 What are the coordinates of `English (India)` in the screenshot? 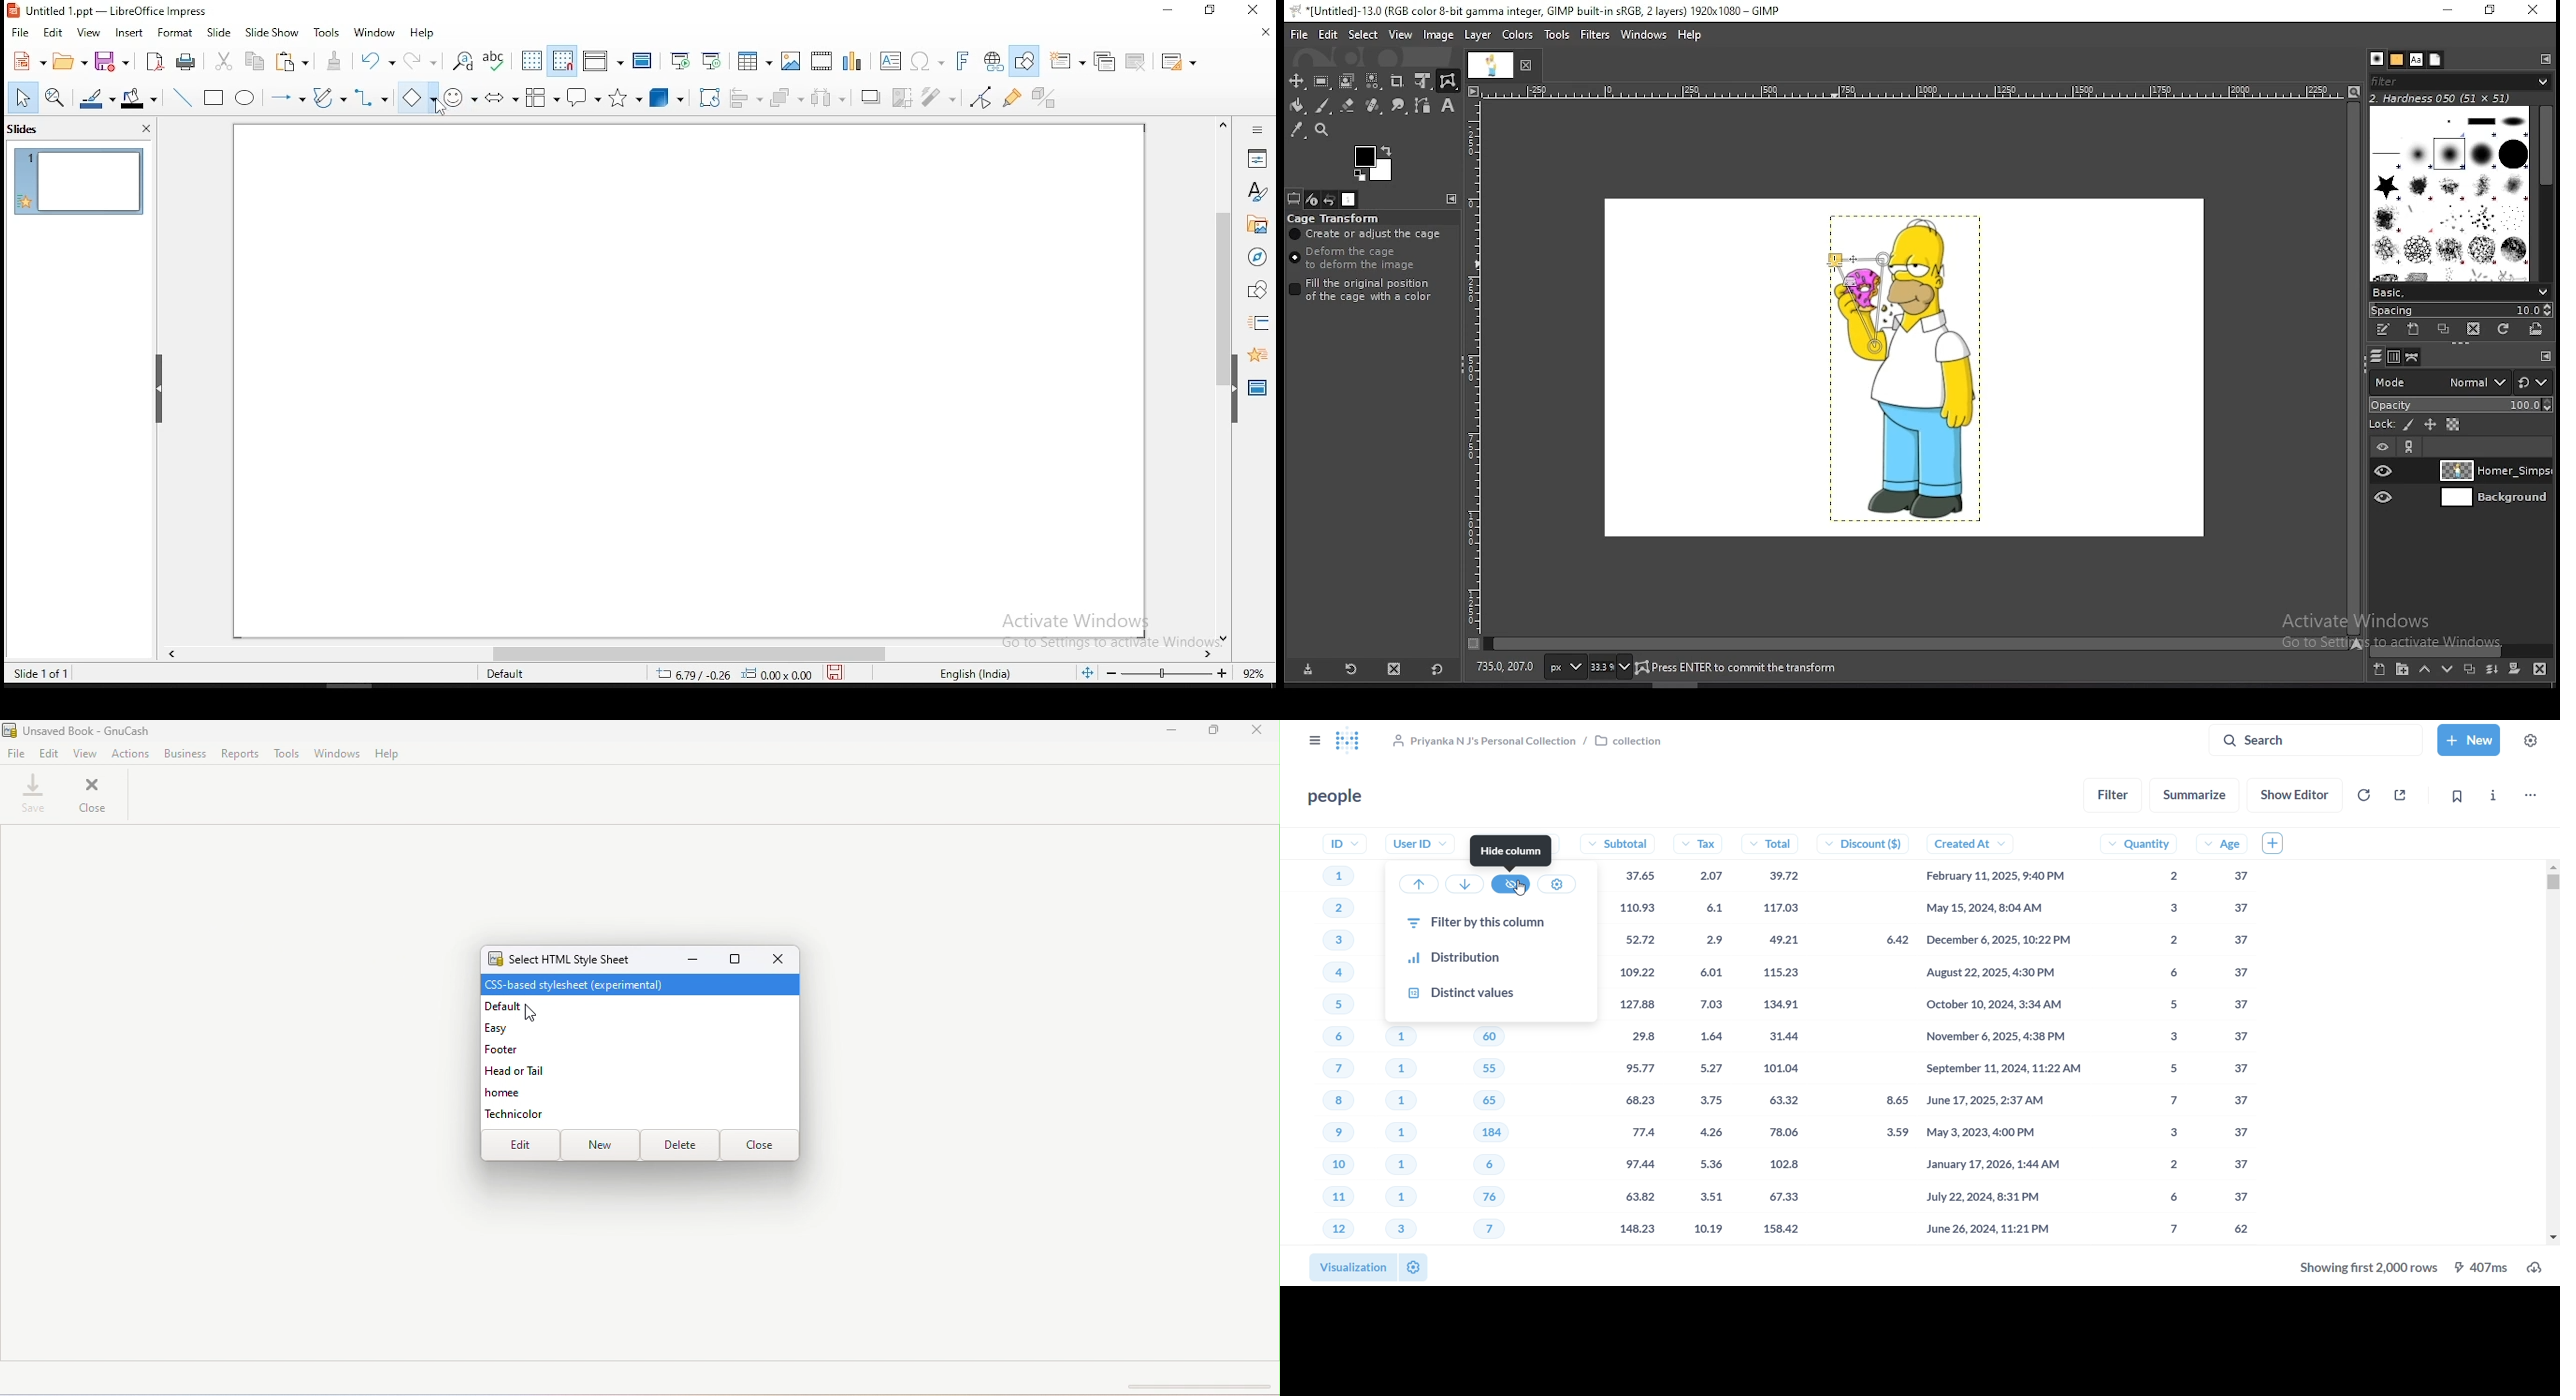 It's located at (974, 675).